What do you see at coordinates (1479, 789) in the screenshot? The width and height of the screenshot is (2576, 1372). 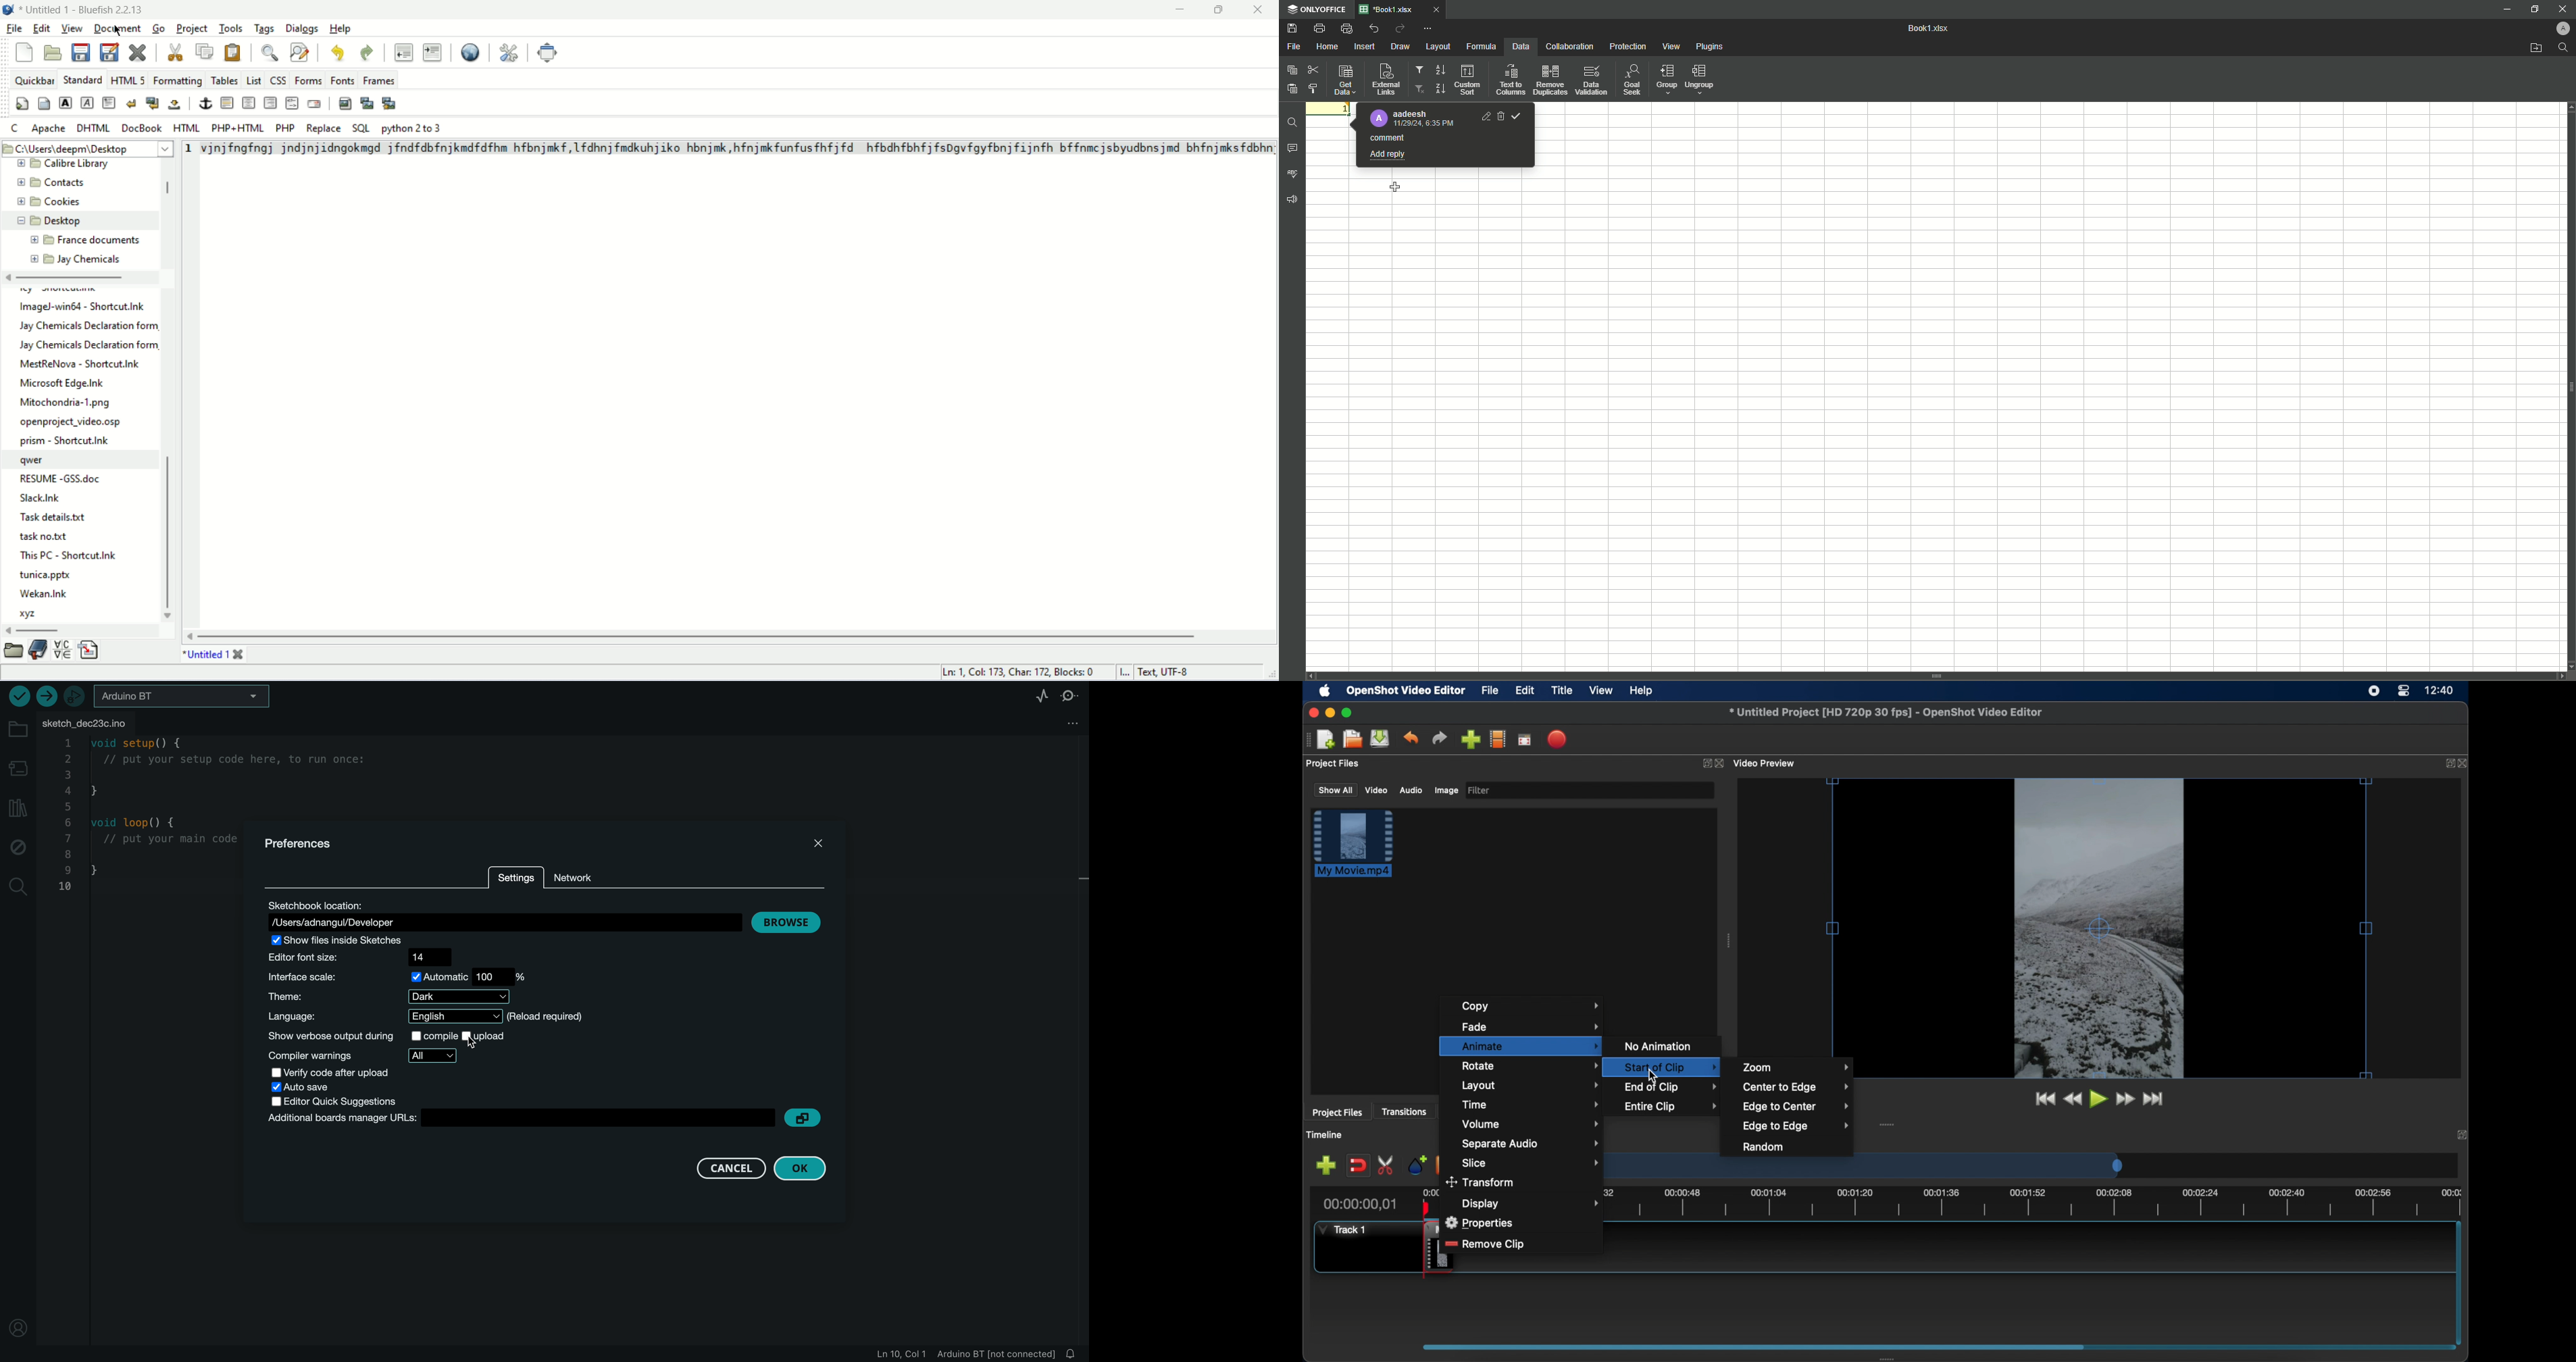 I see `filter` at bounding box center [1479, 789].